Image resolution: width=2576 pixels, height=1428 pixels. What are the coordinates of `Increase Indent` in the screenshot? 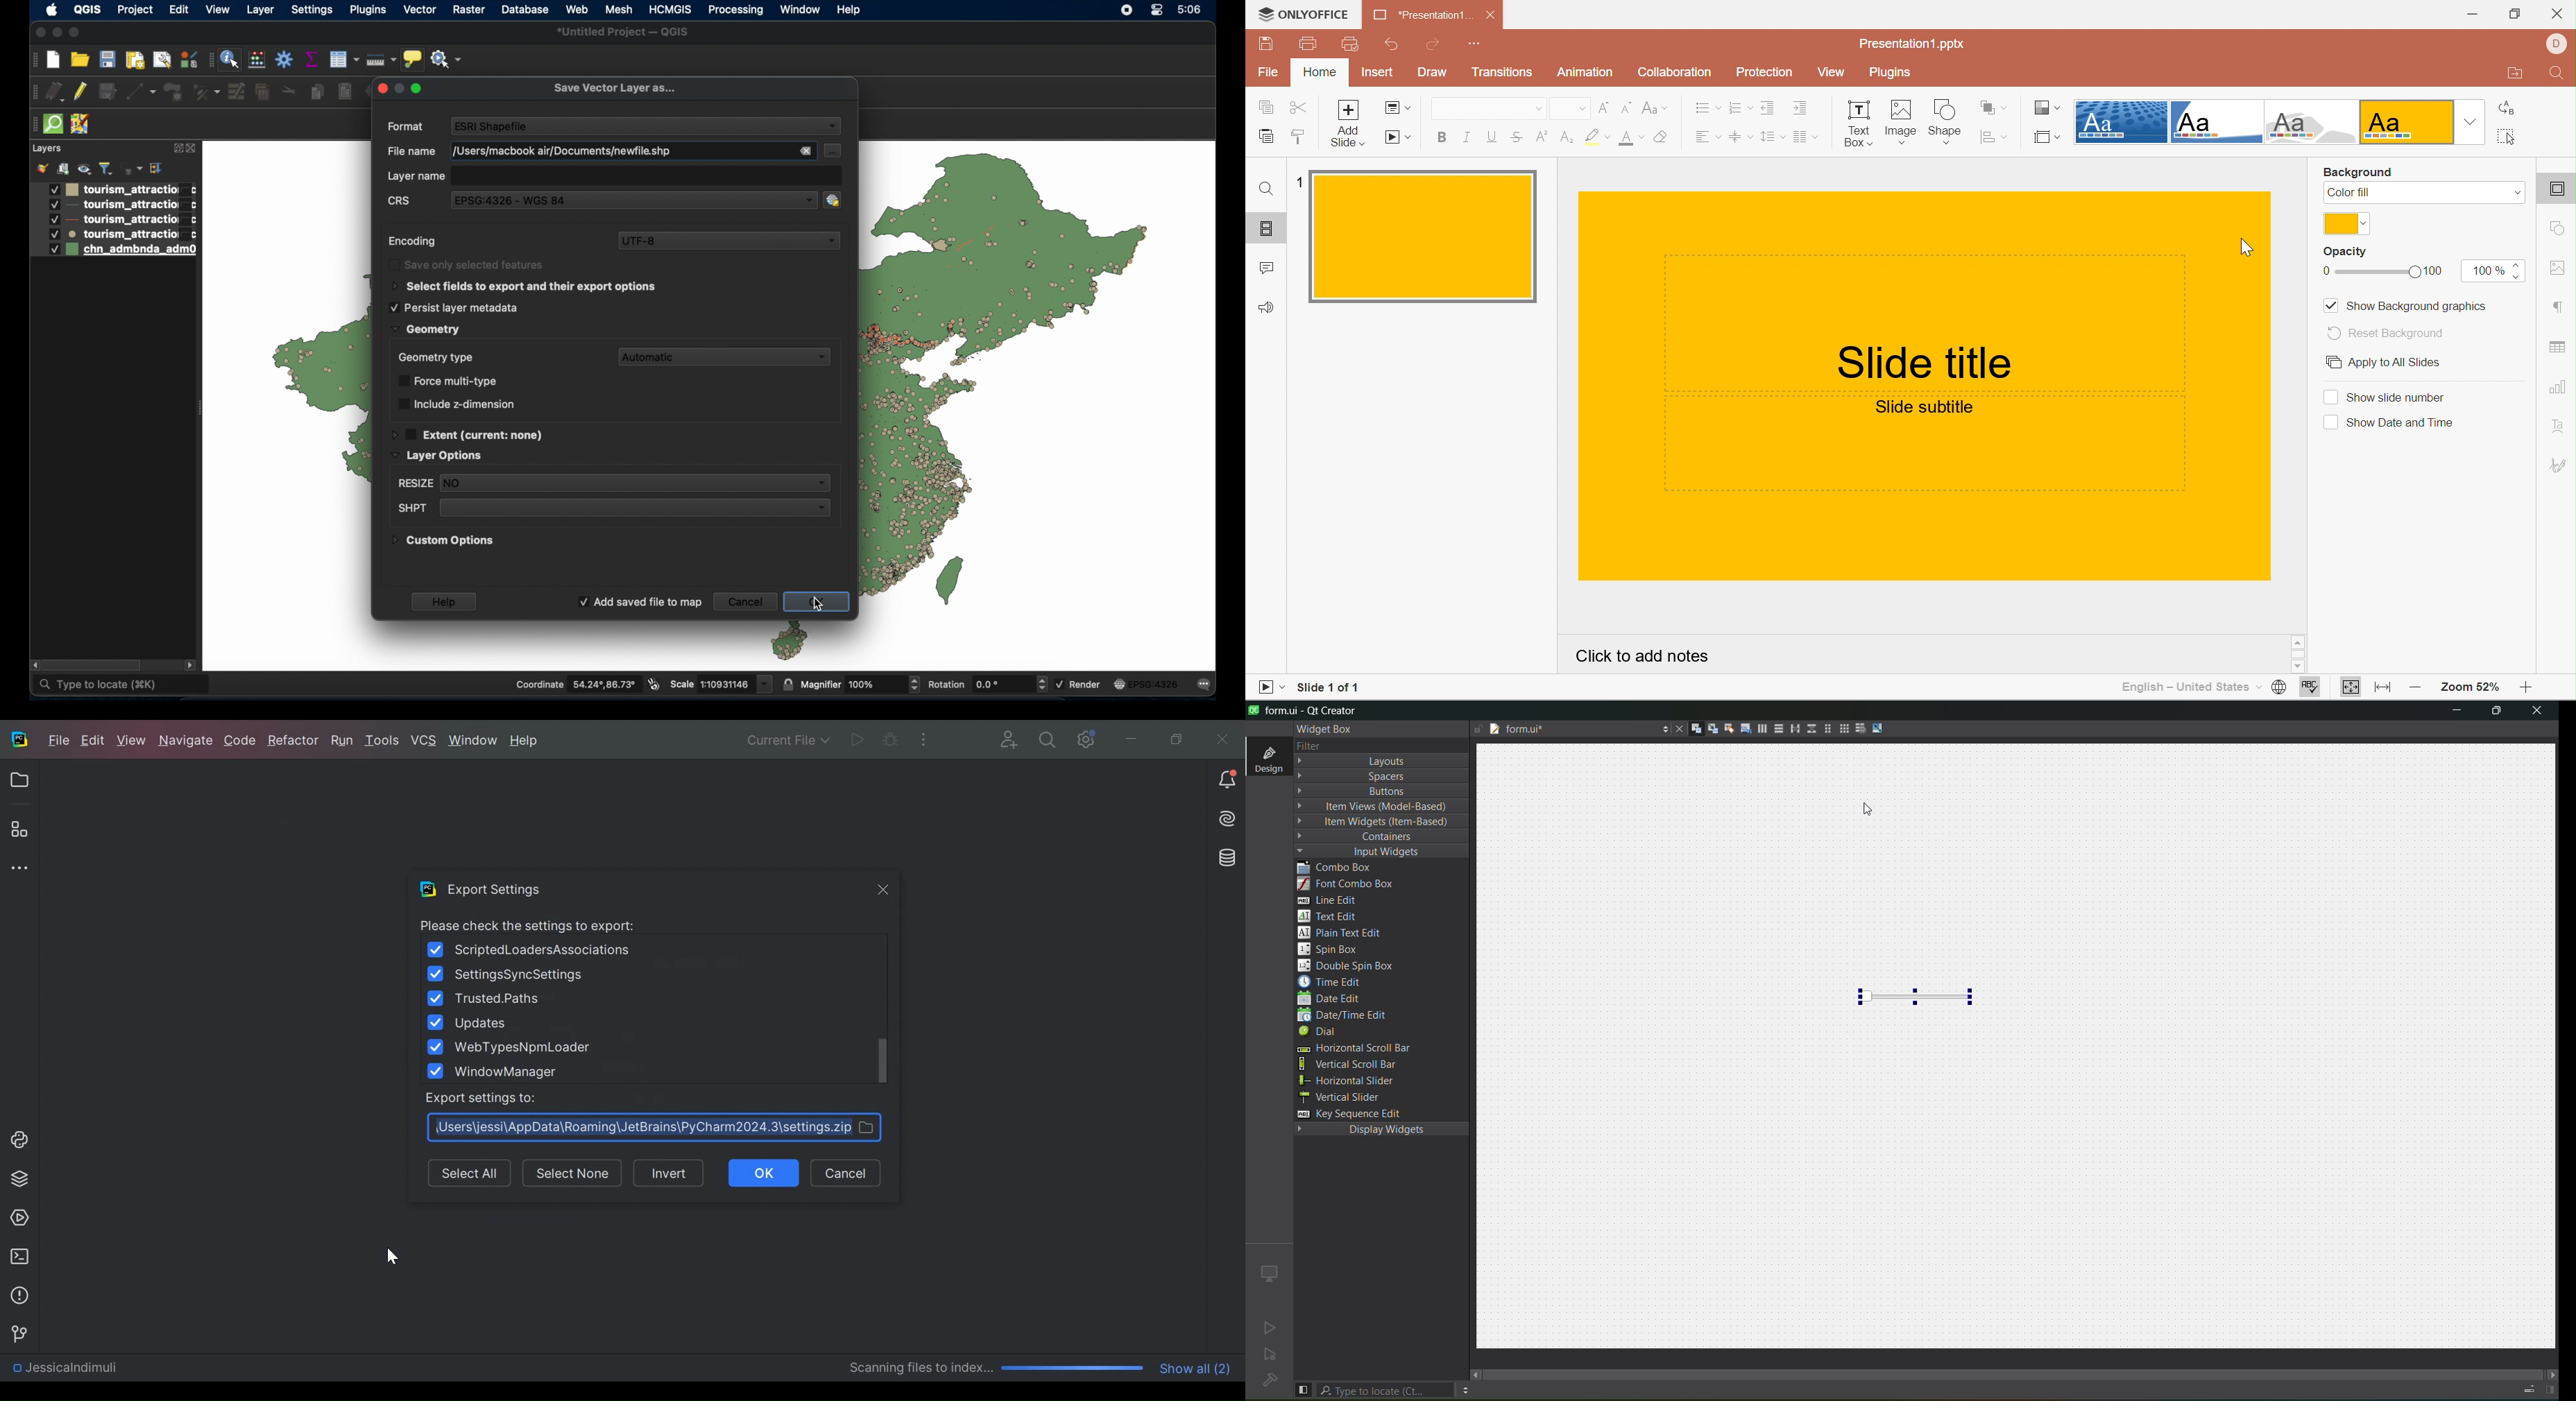 It's located at (1800, 109).